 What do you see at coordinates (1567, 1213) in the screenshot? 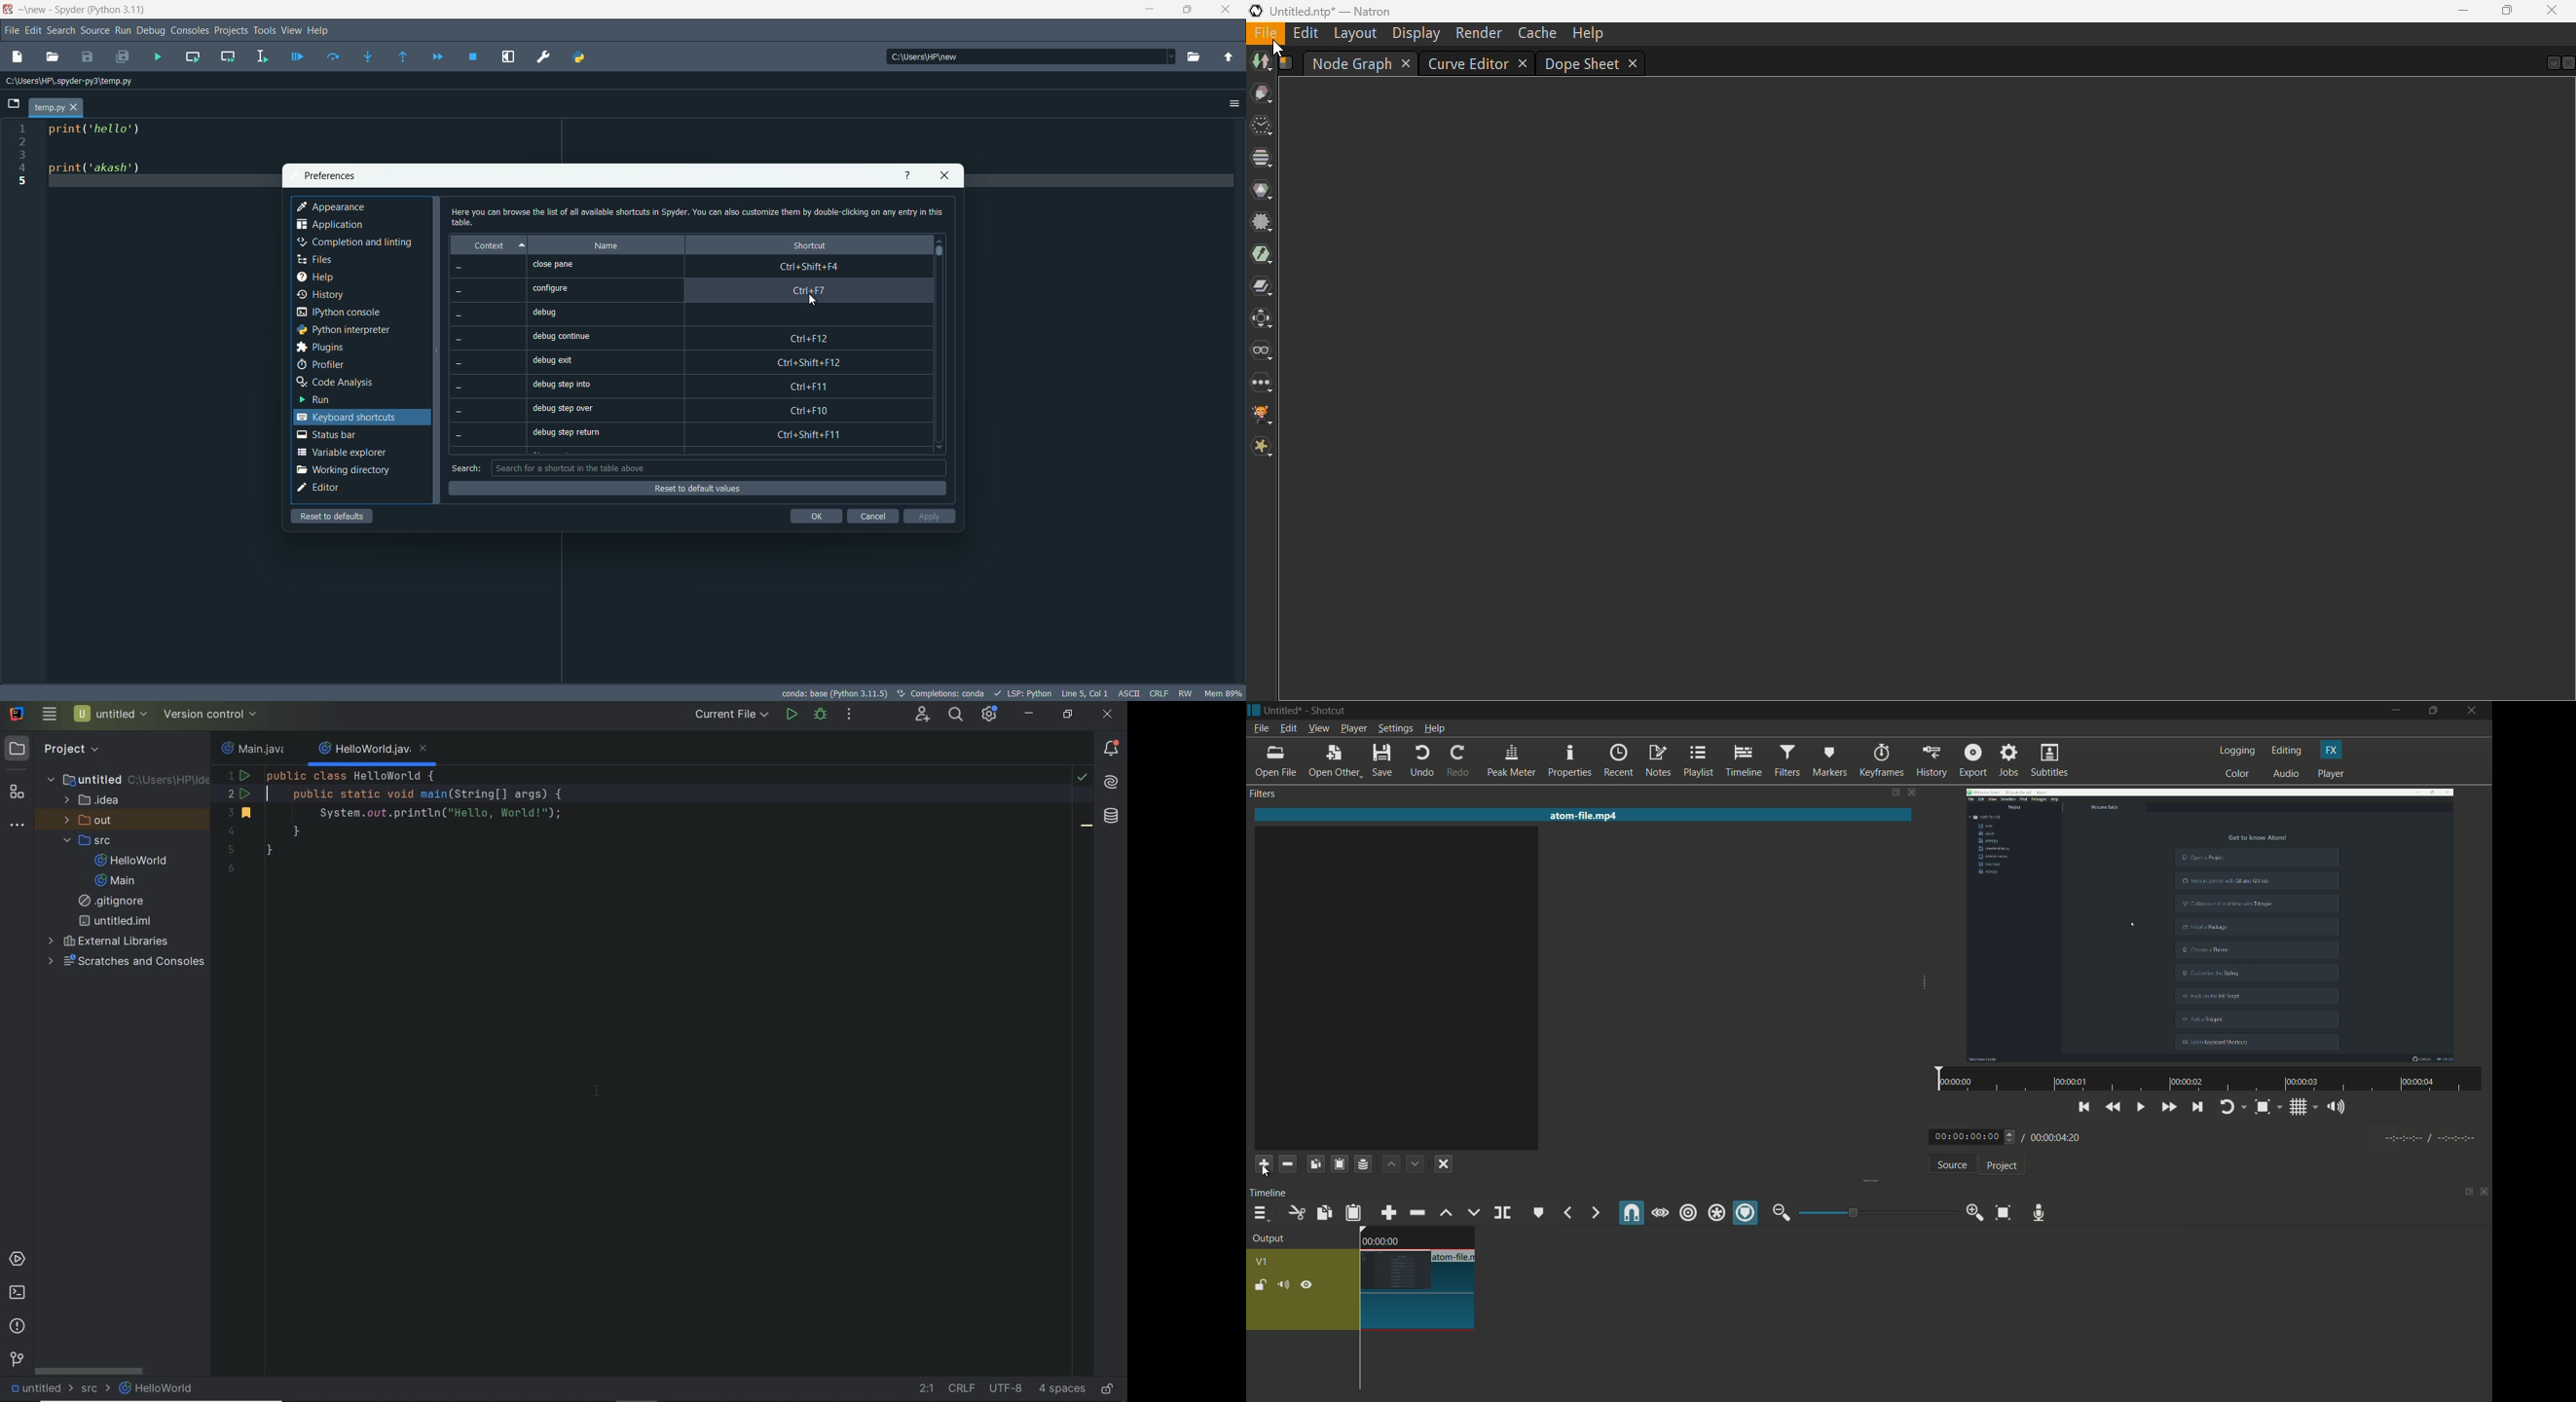
I see `previous marker` at bounding box center [1567, 1213].